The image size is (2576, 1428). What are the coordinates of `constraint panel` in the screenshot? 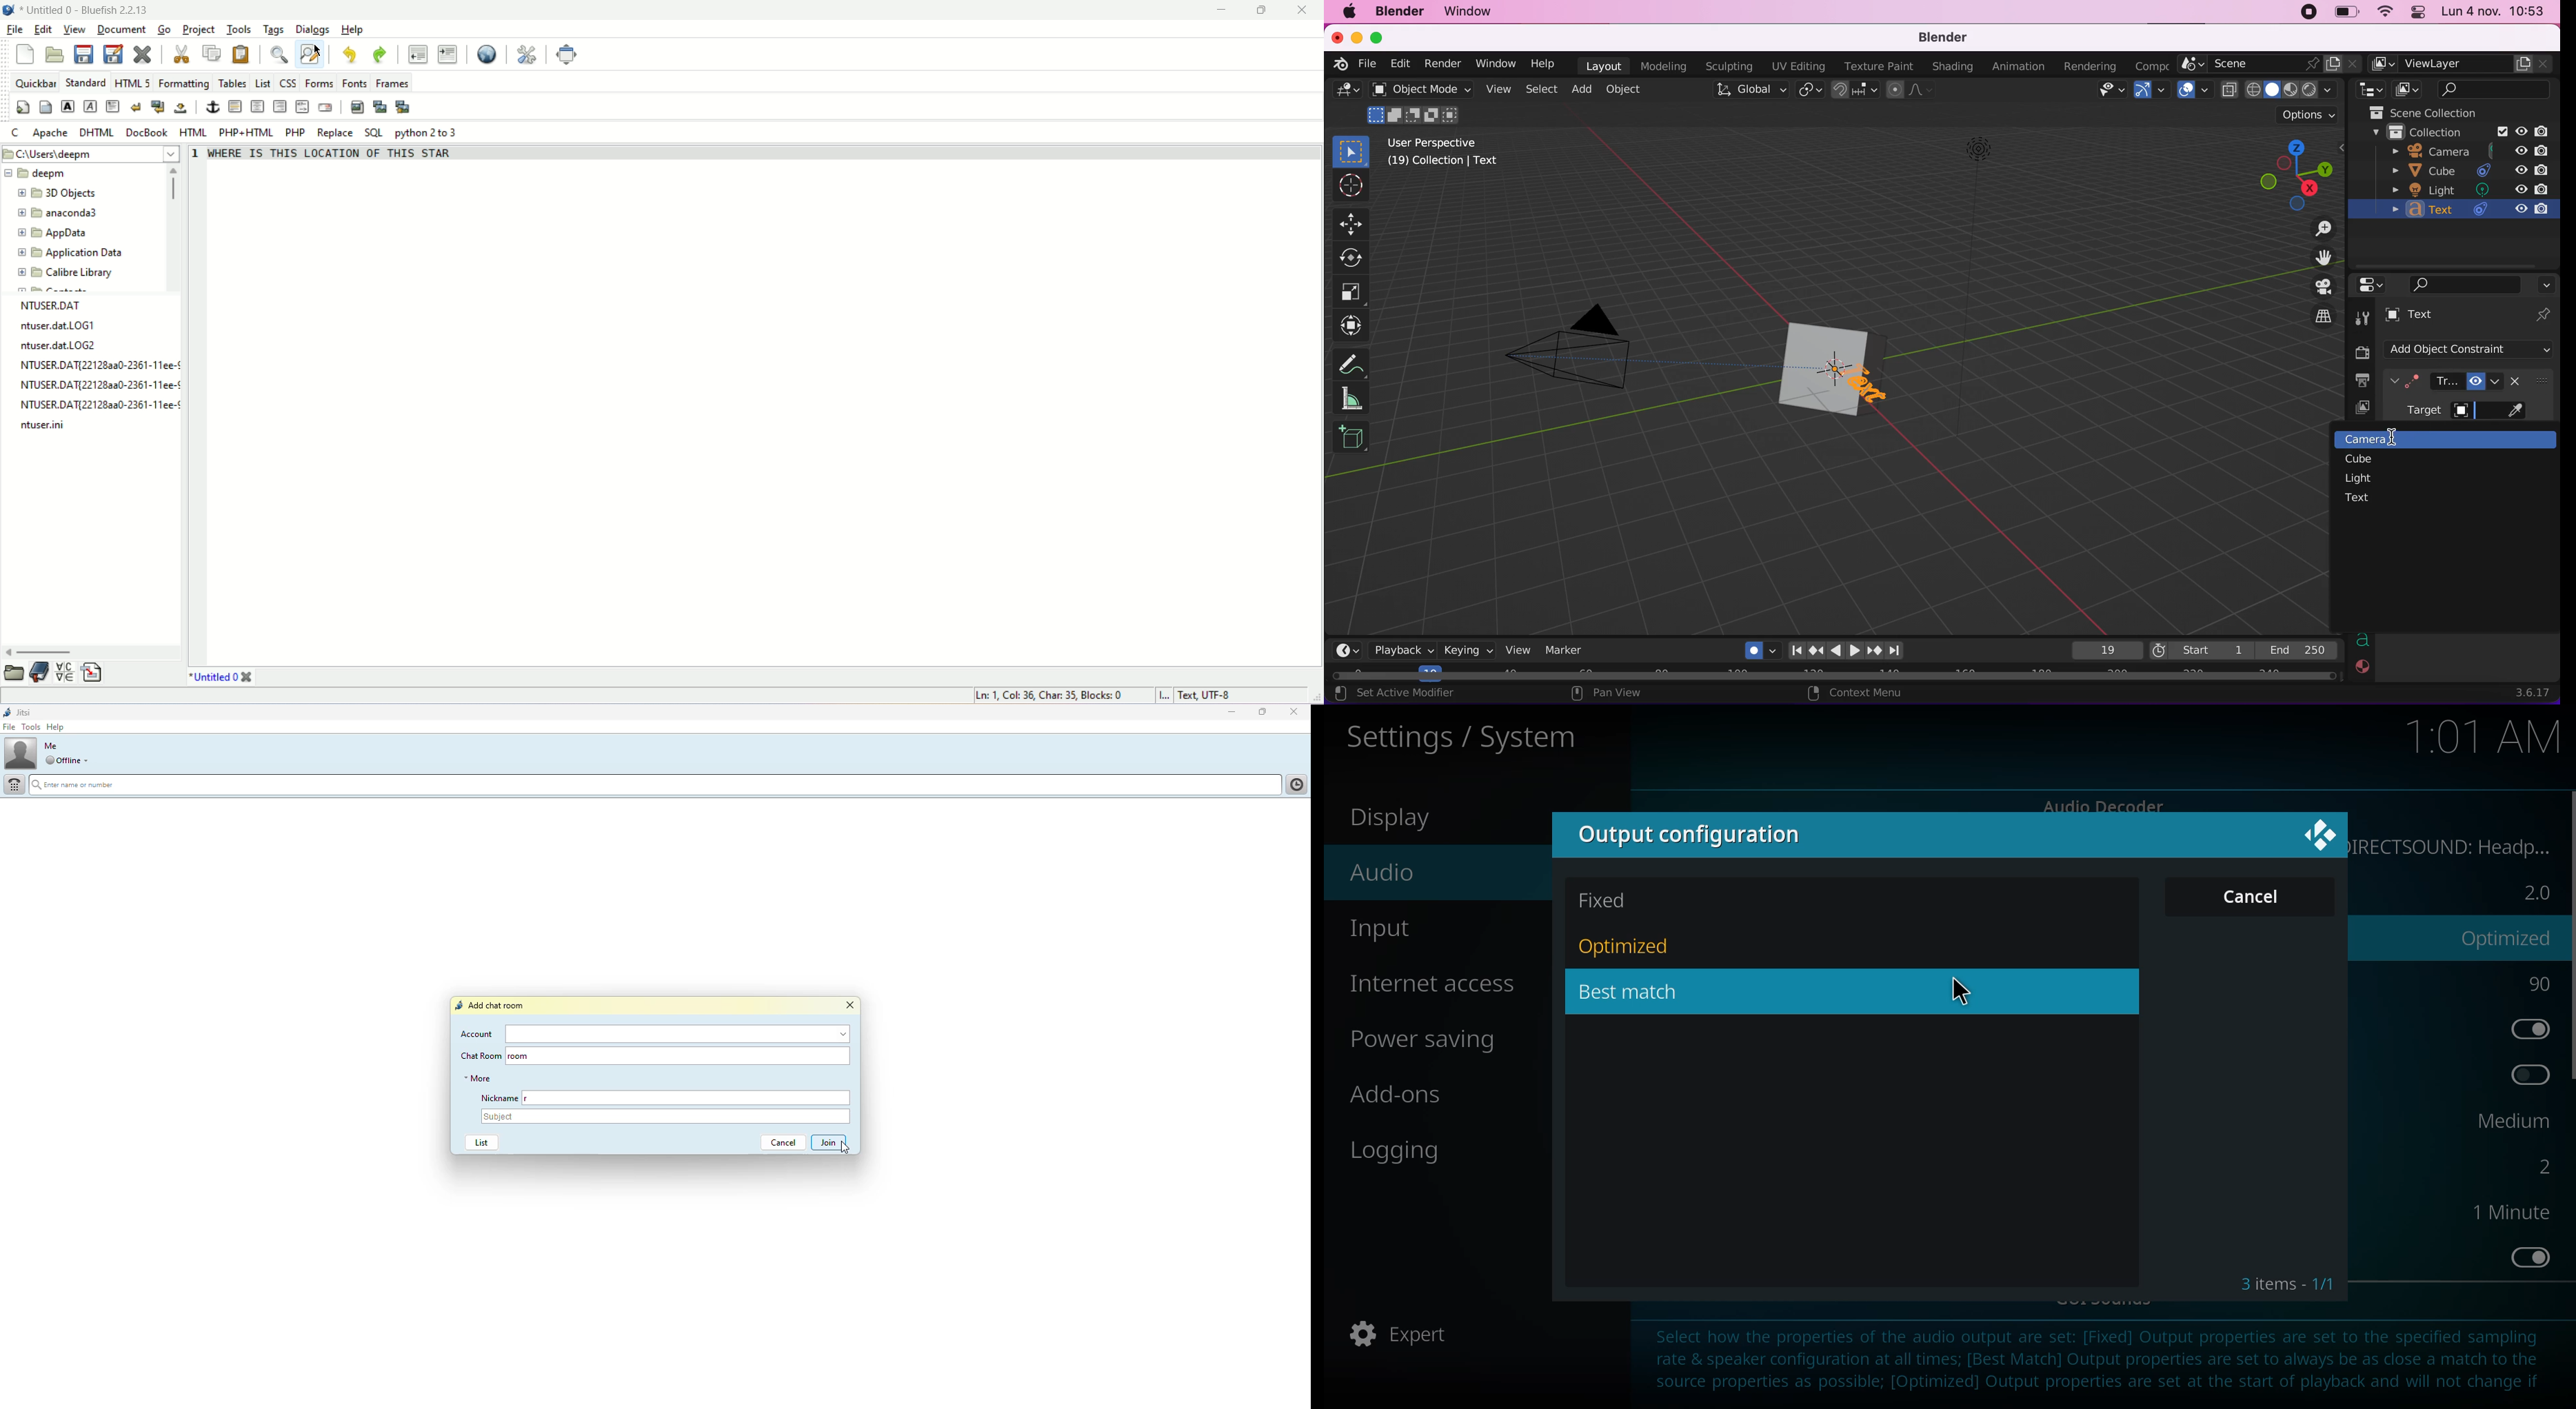 It's located at (2452, 382).